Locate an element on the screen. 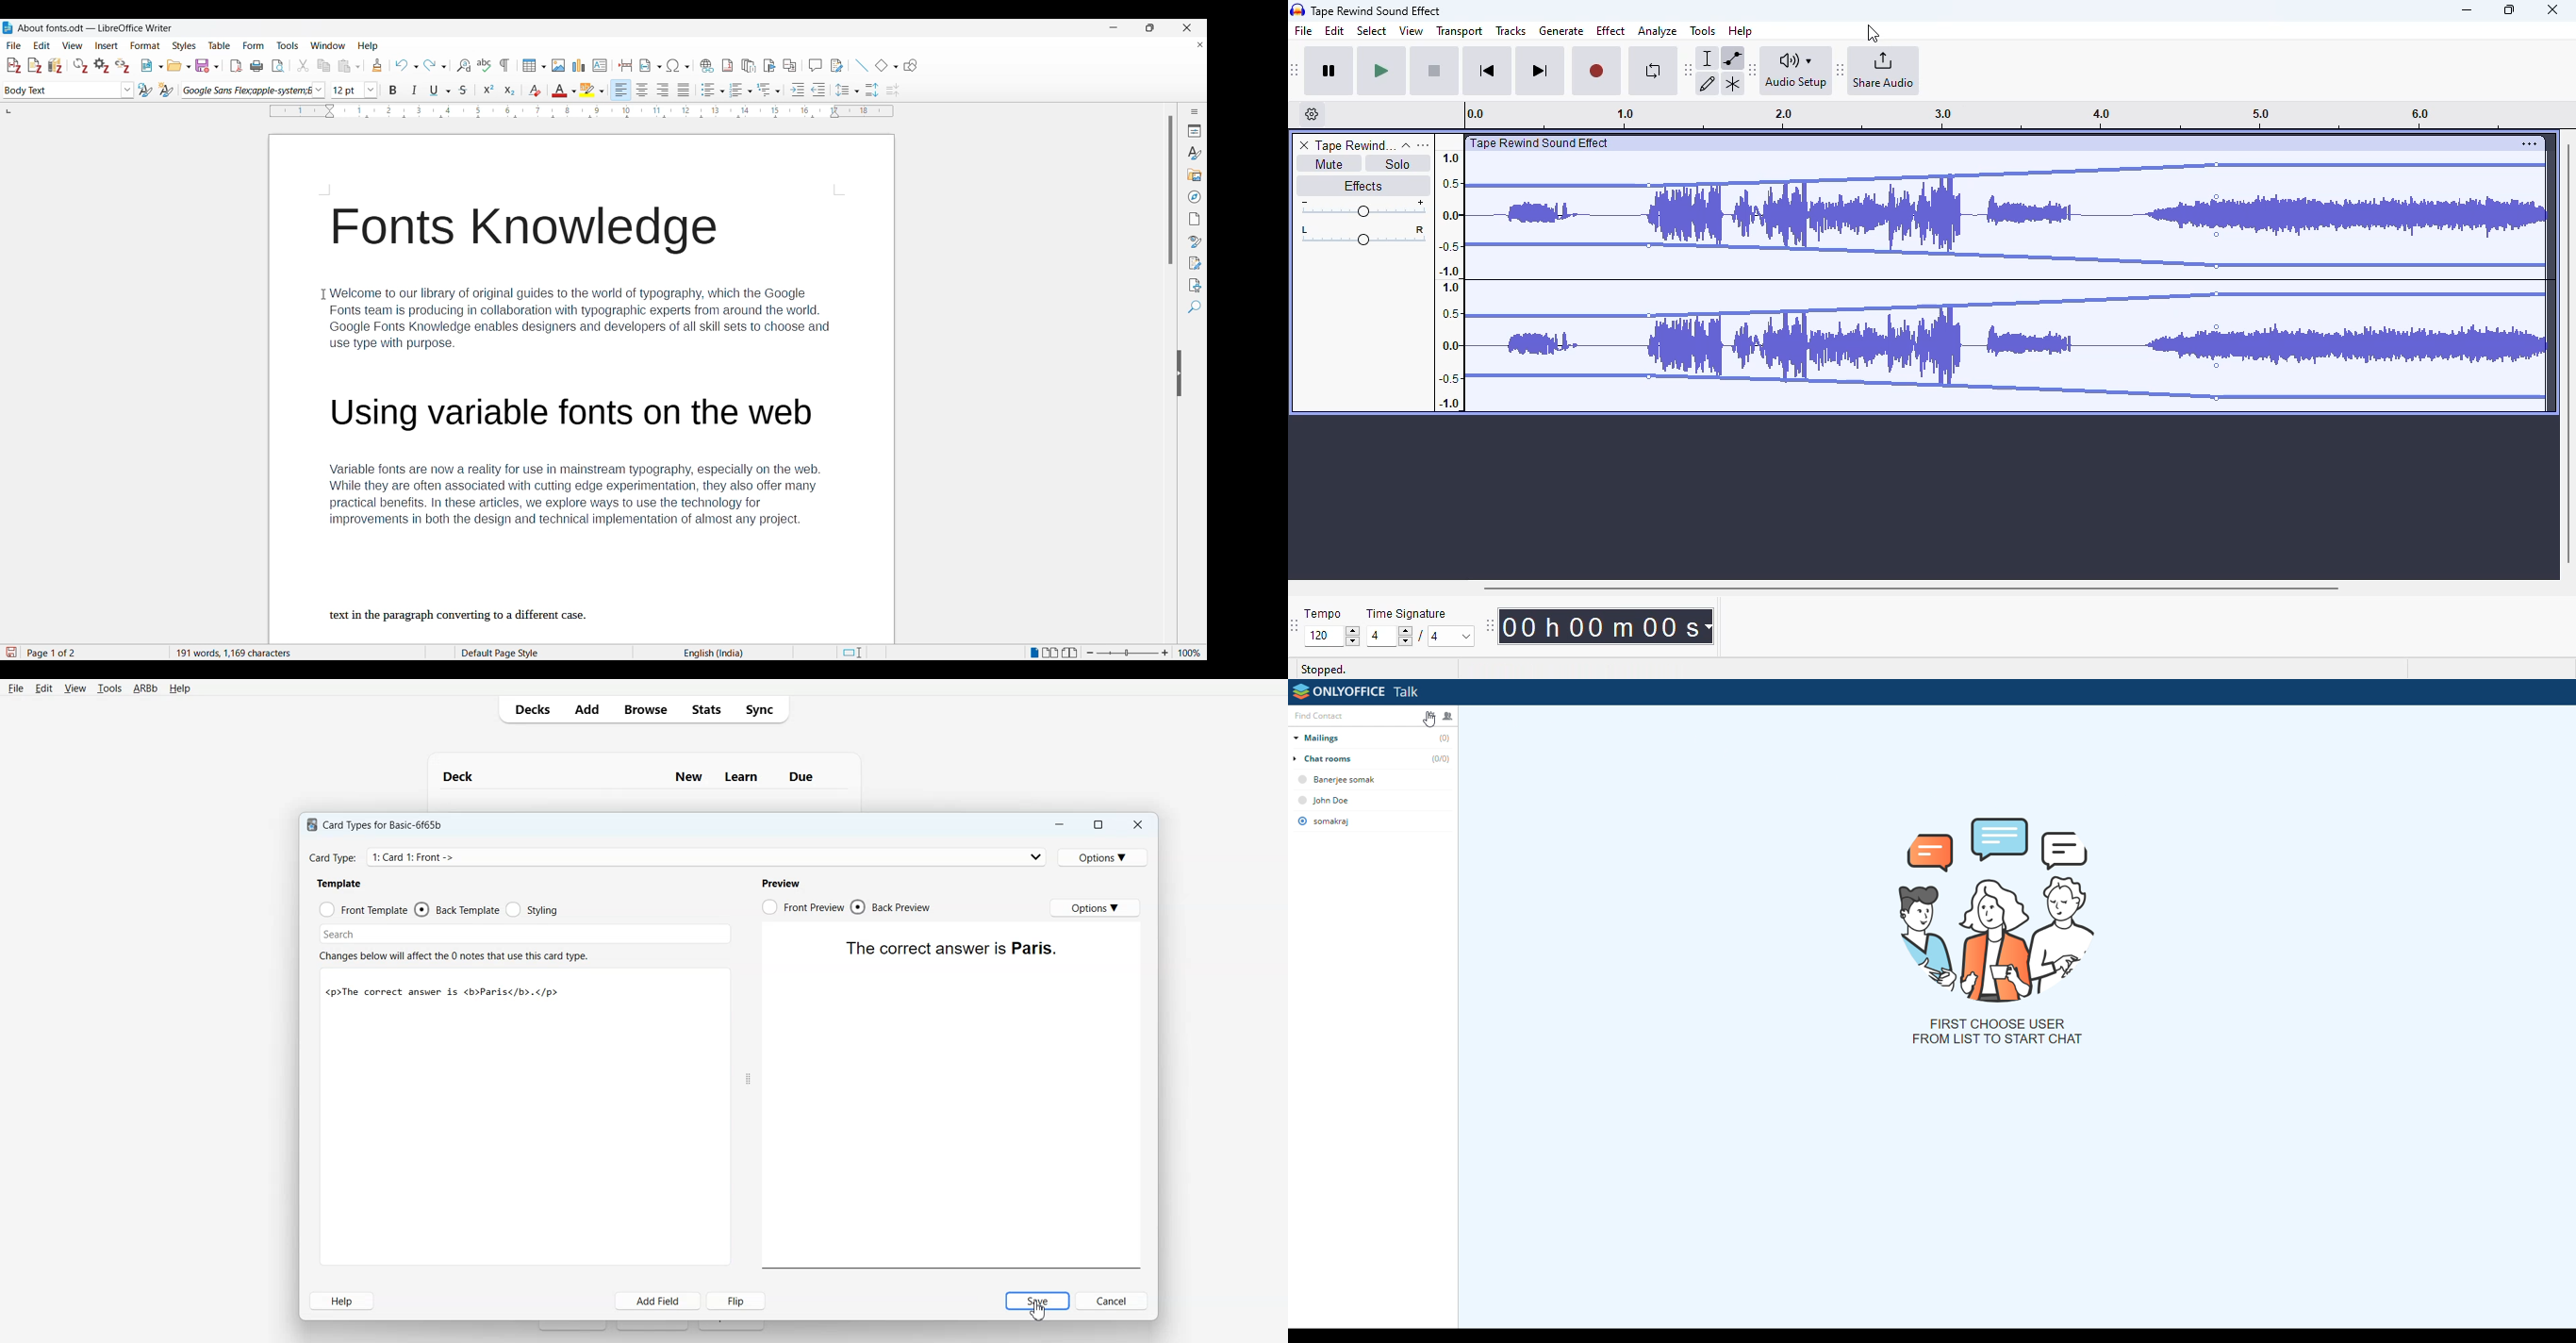 The image size is (2576, 1344). Format menu is located at coordinates (145, 46).